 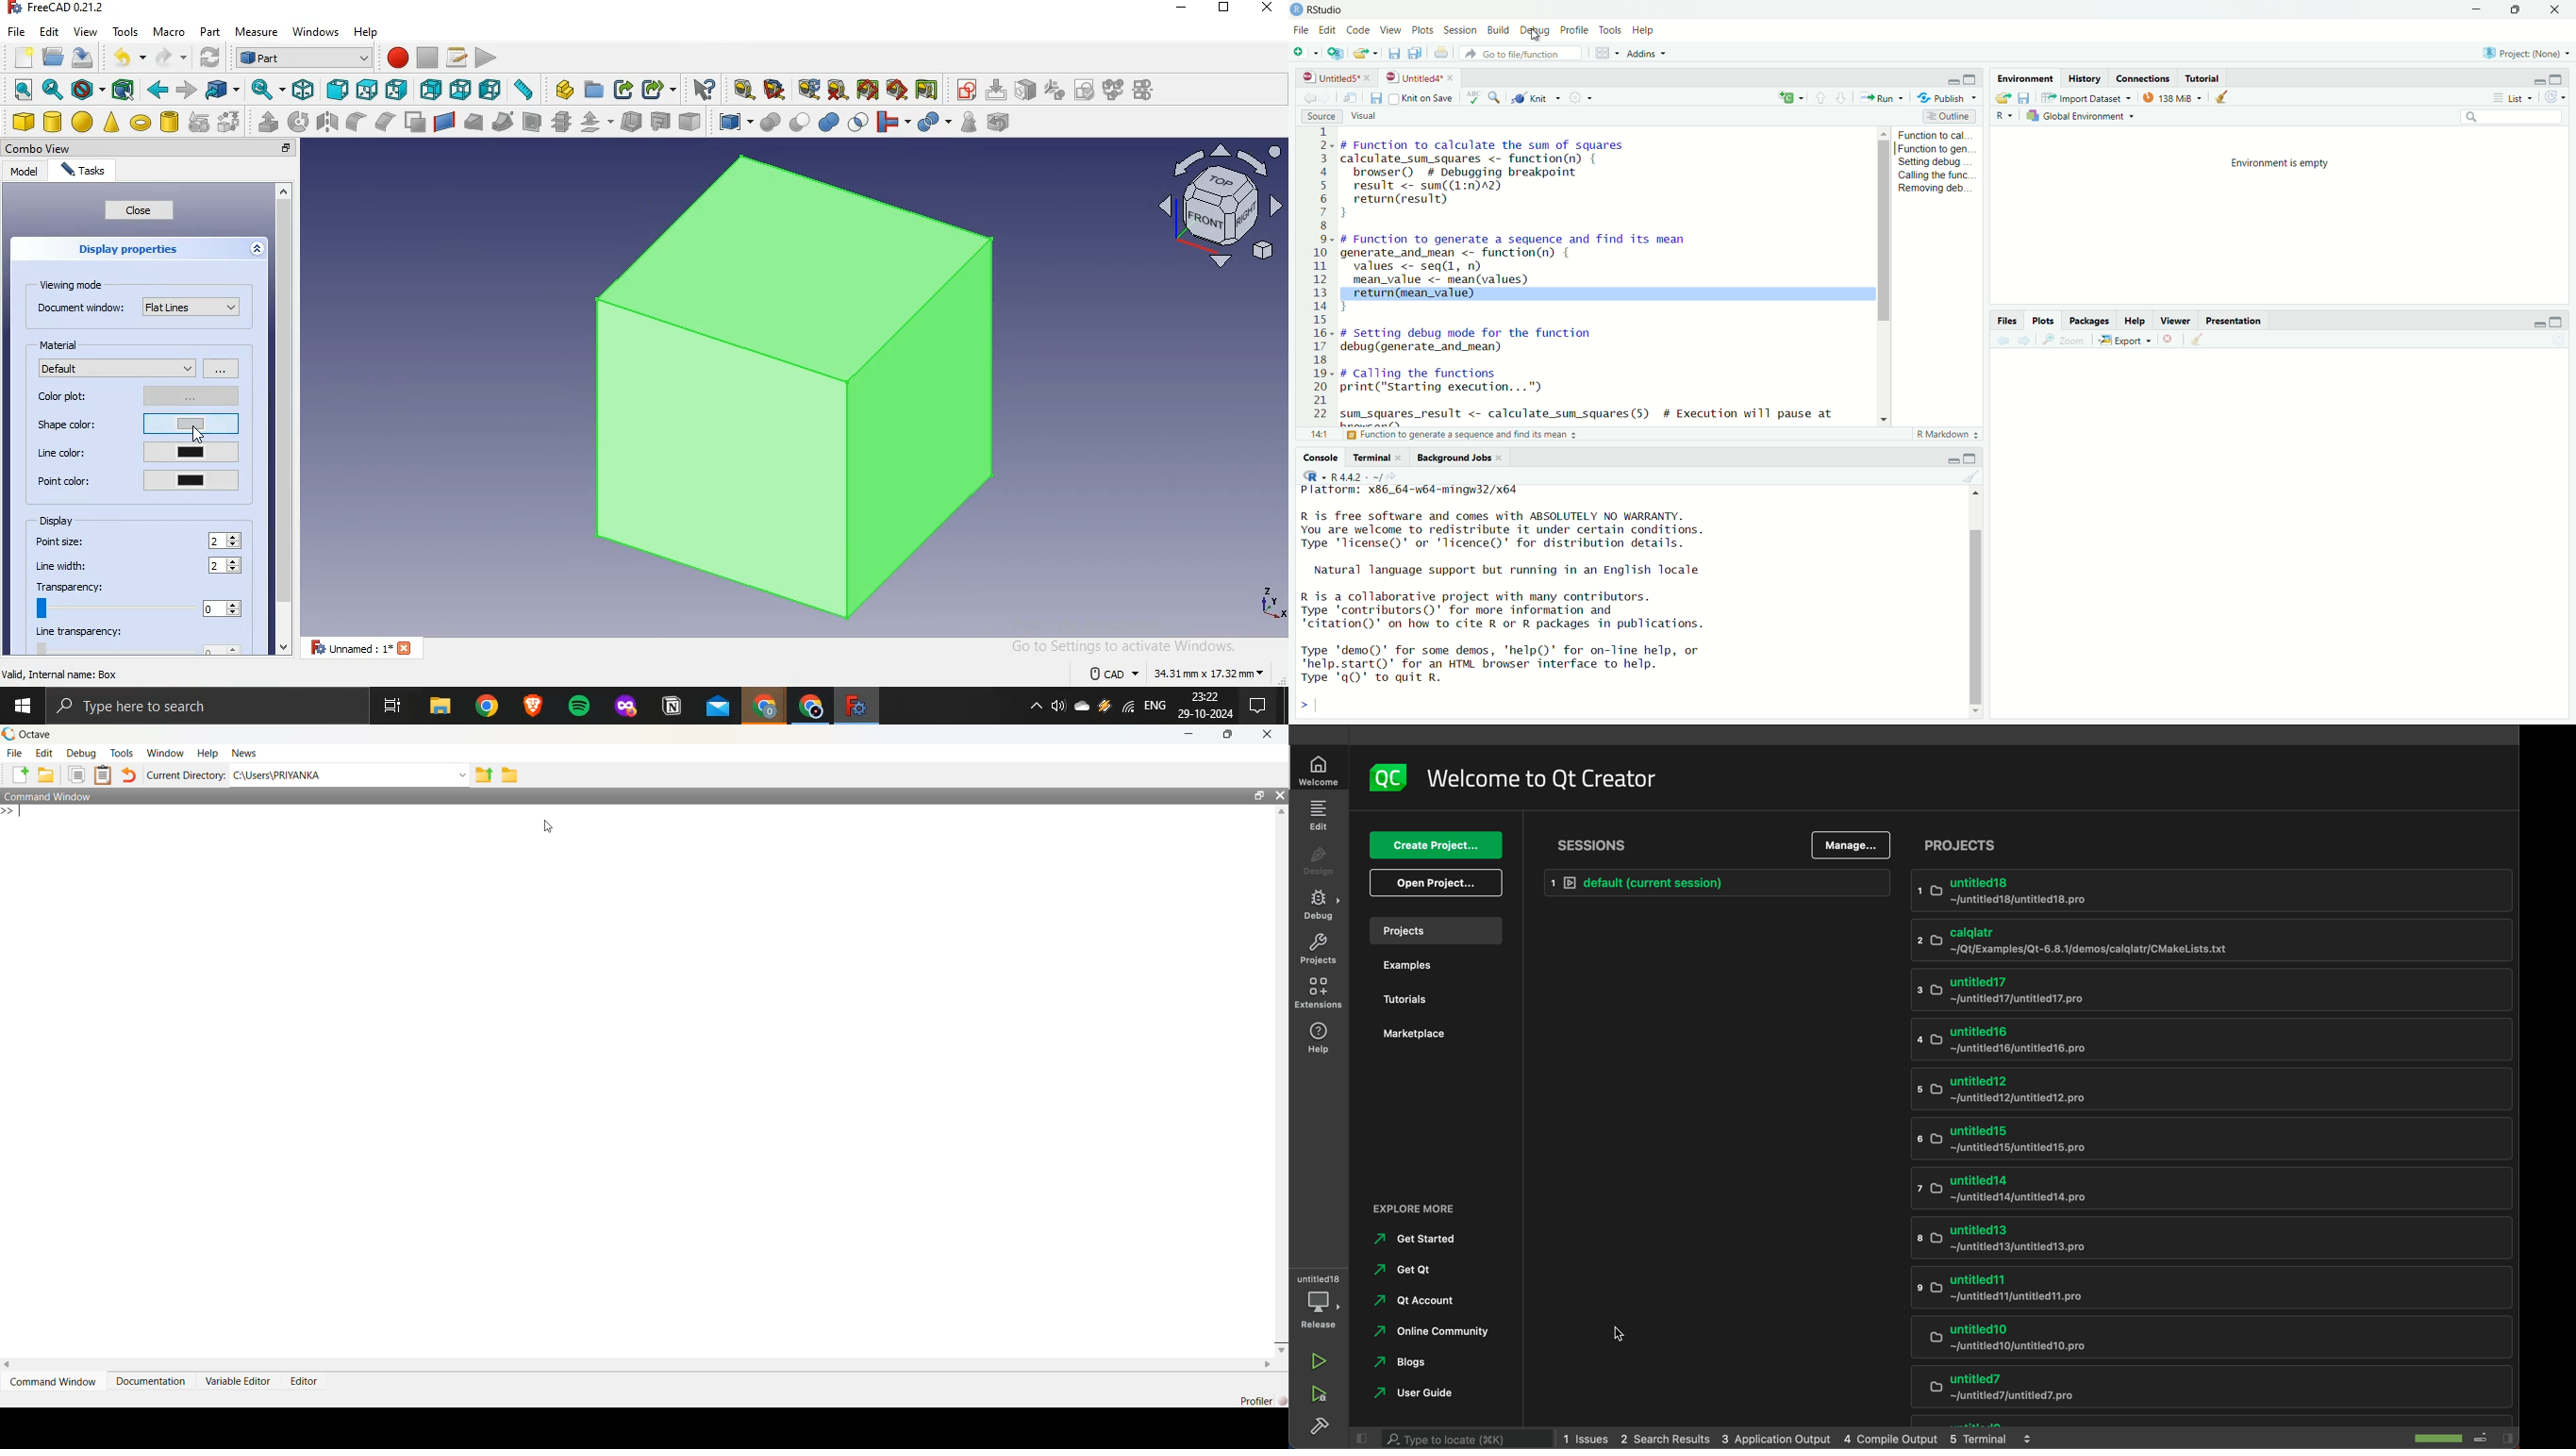 I want to click on measure, so click(x=257, y=33).